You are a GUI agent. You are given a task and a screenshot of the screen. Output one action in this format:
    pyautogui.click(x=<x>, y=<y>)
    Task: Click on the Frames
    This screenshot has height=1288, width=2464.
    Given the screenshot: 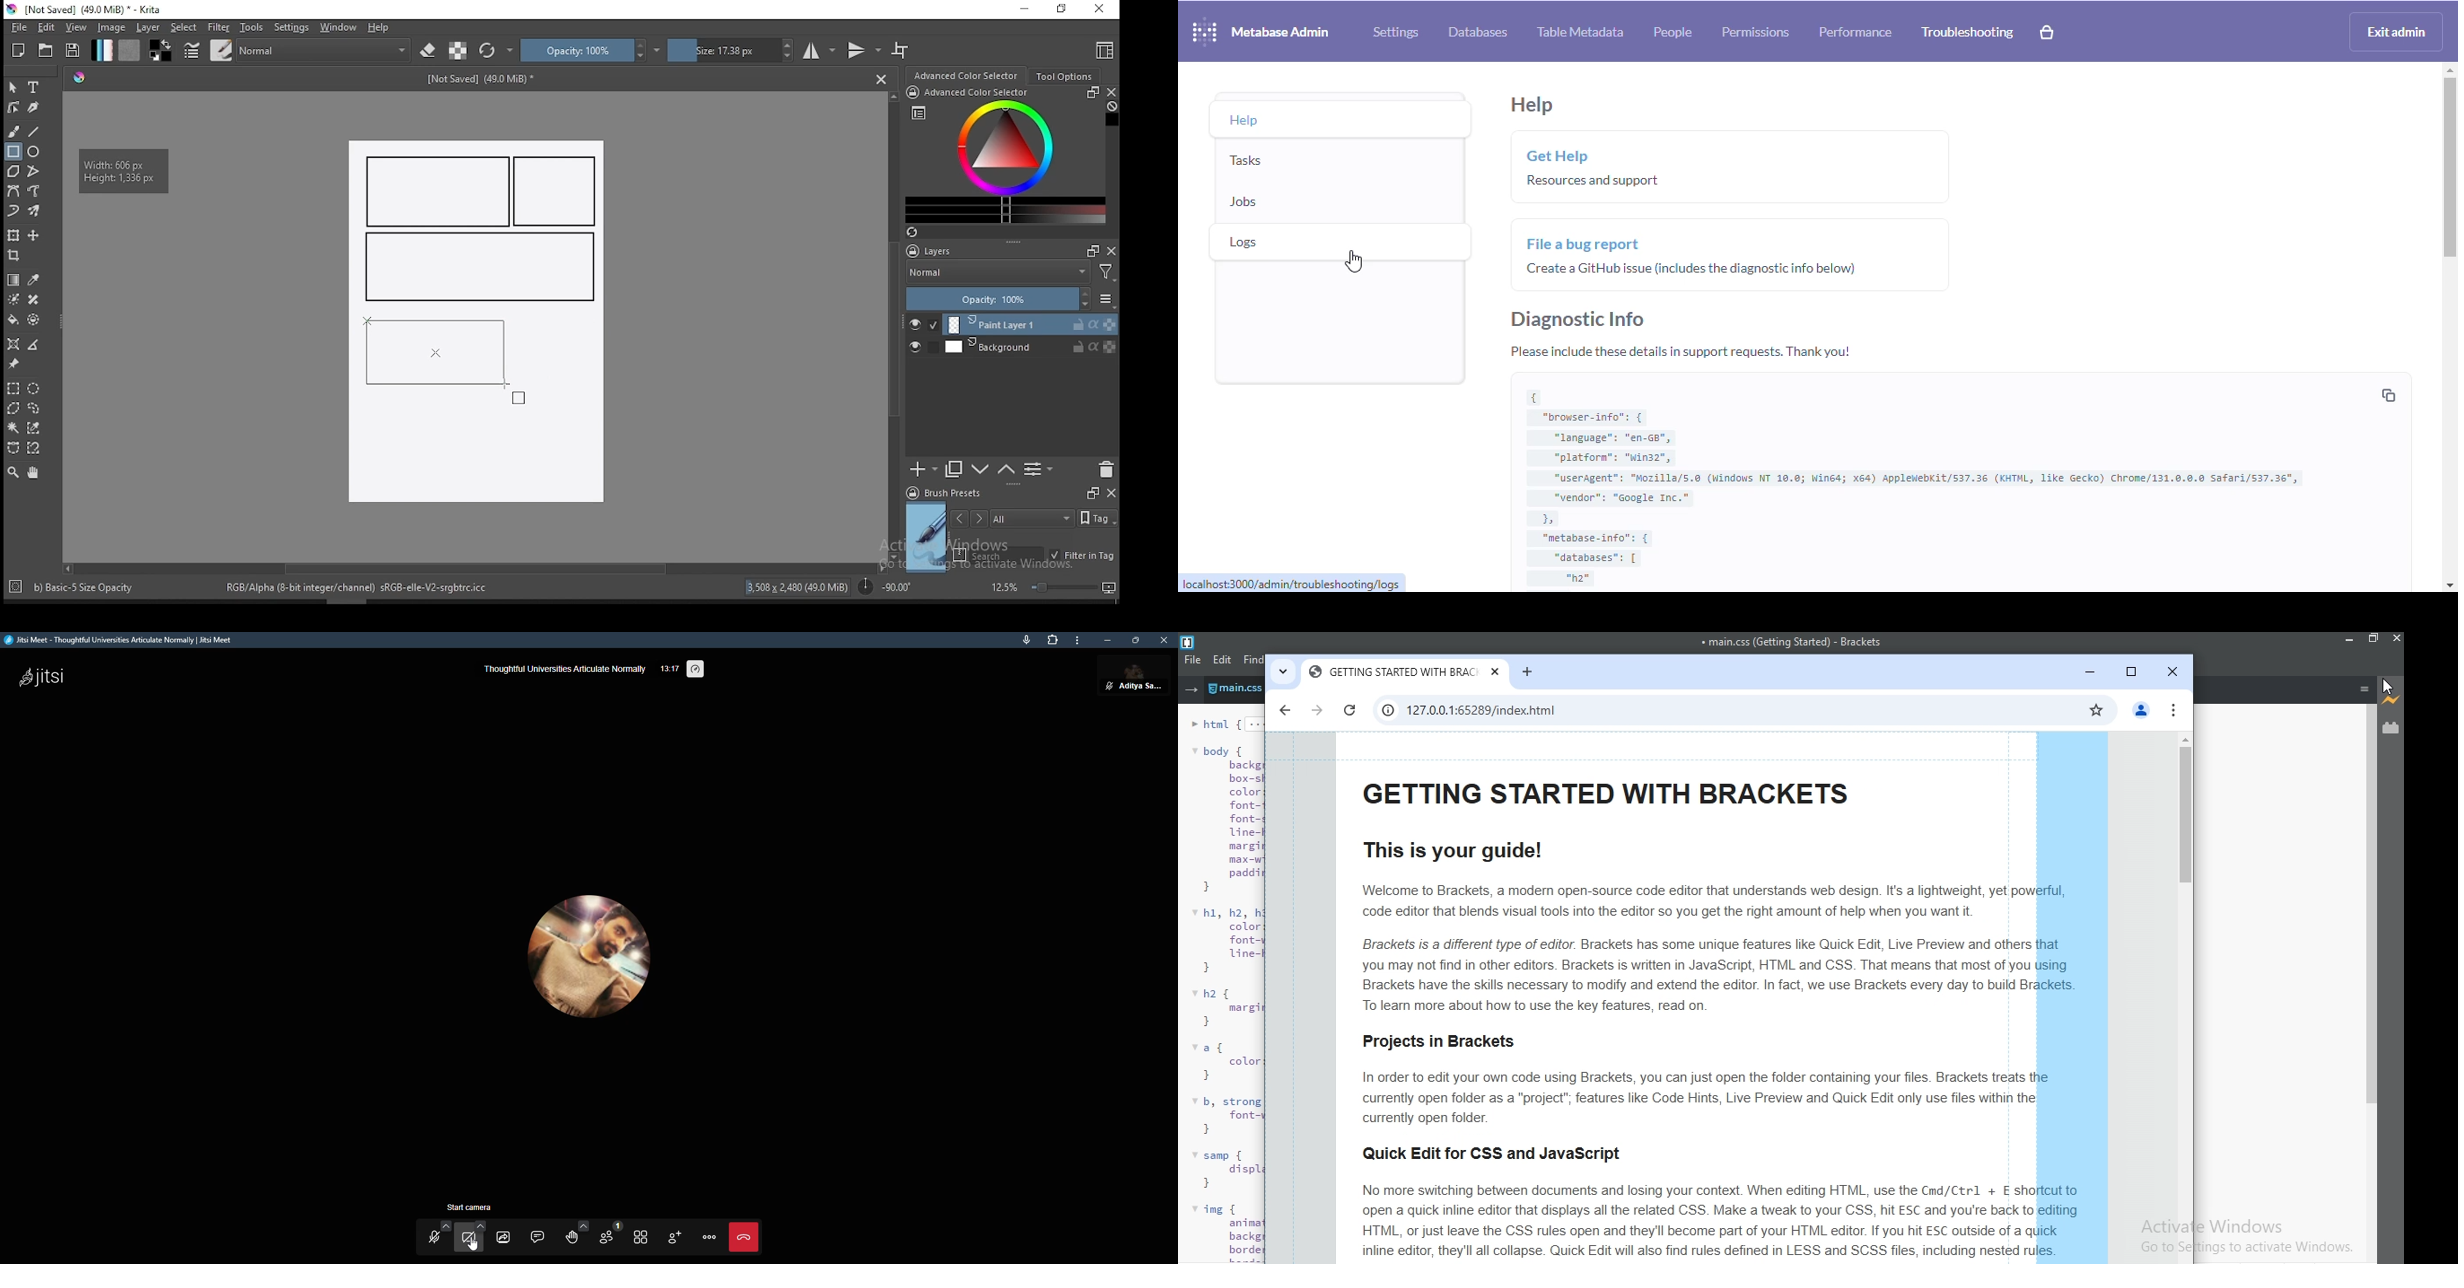 What is the action you would take?
    pyautogui.click(x=1088, y=250)
    